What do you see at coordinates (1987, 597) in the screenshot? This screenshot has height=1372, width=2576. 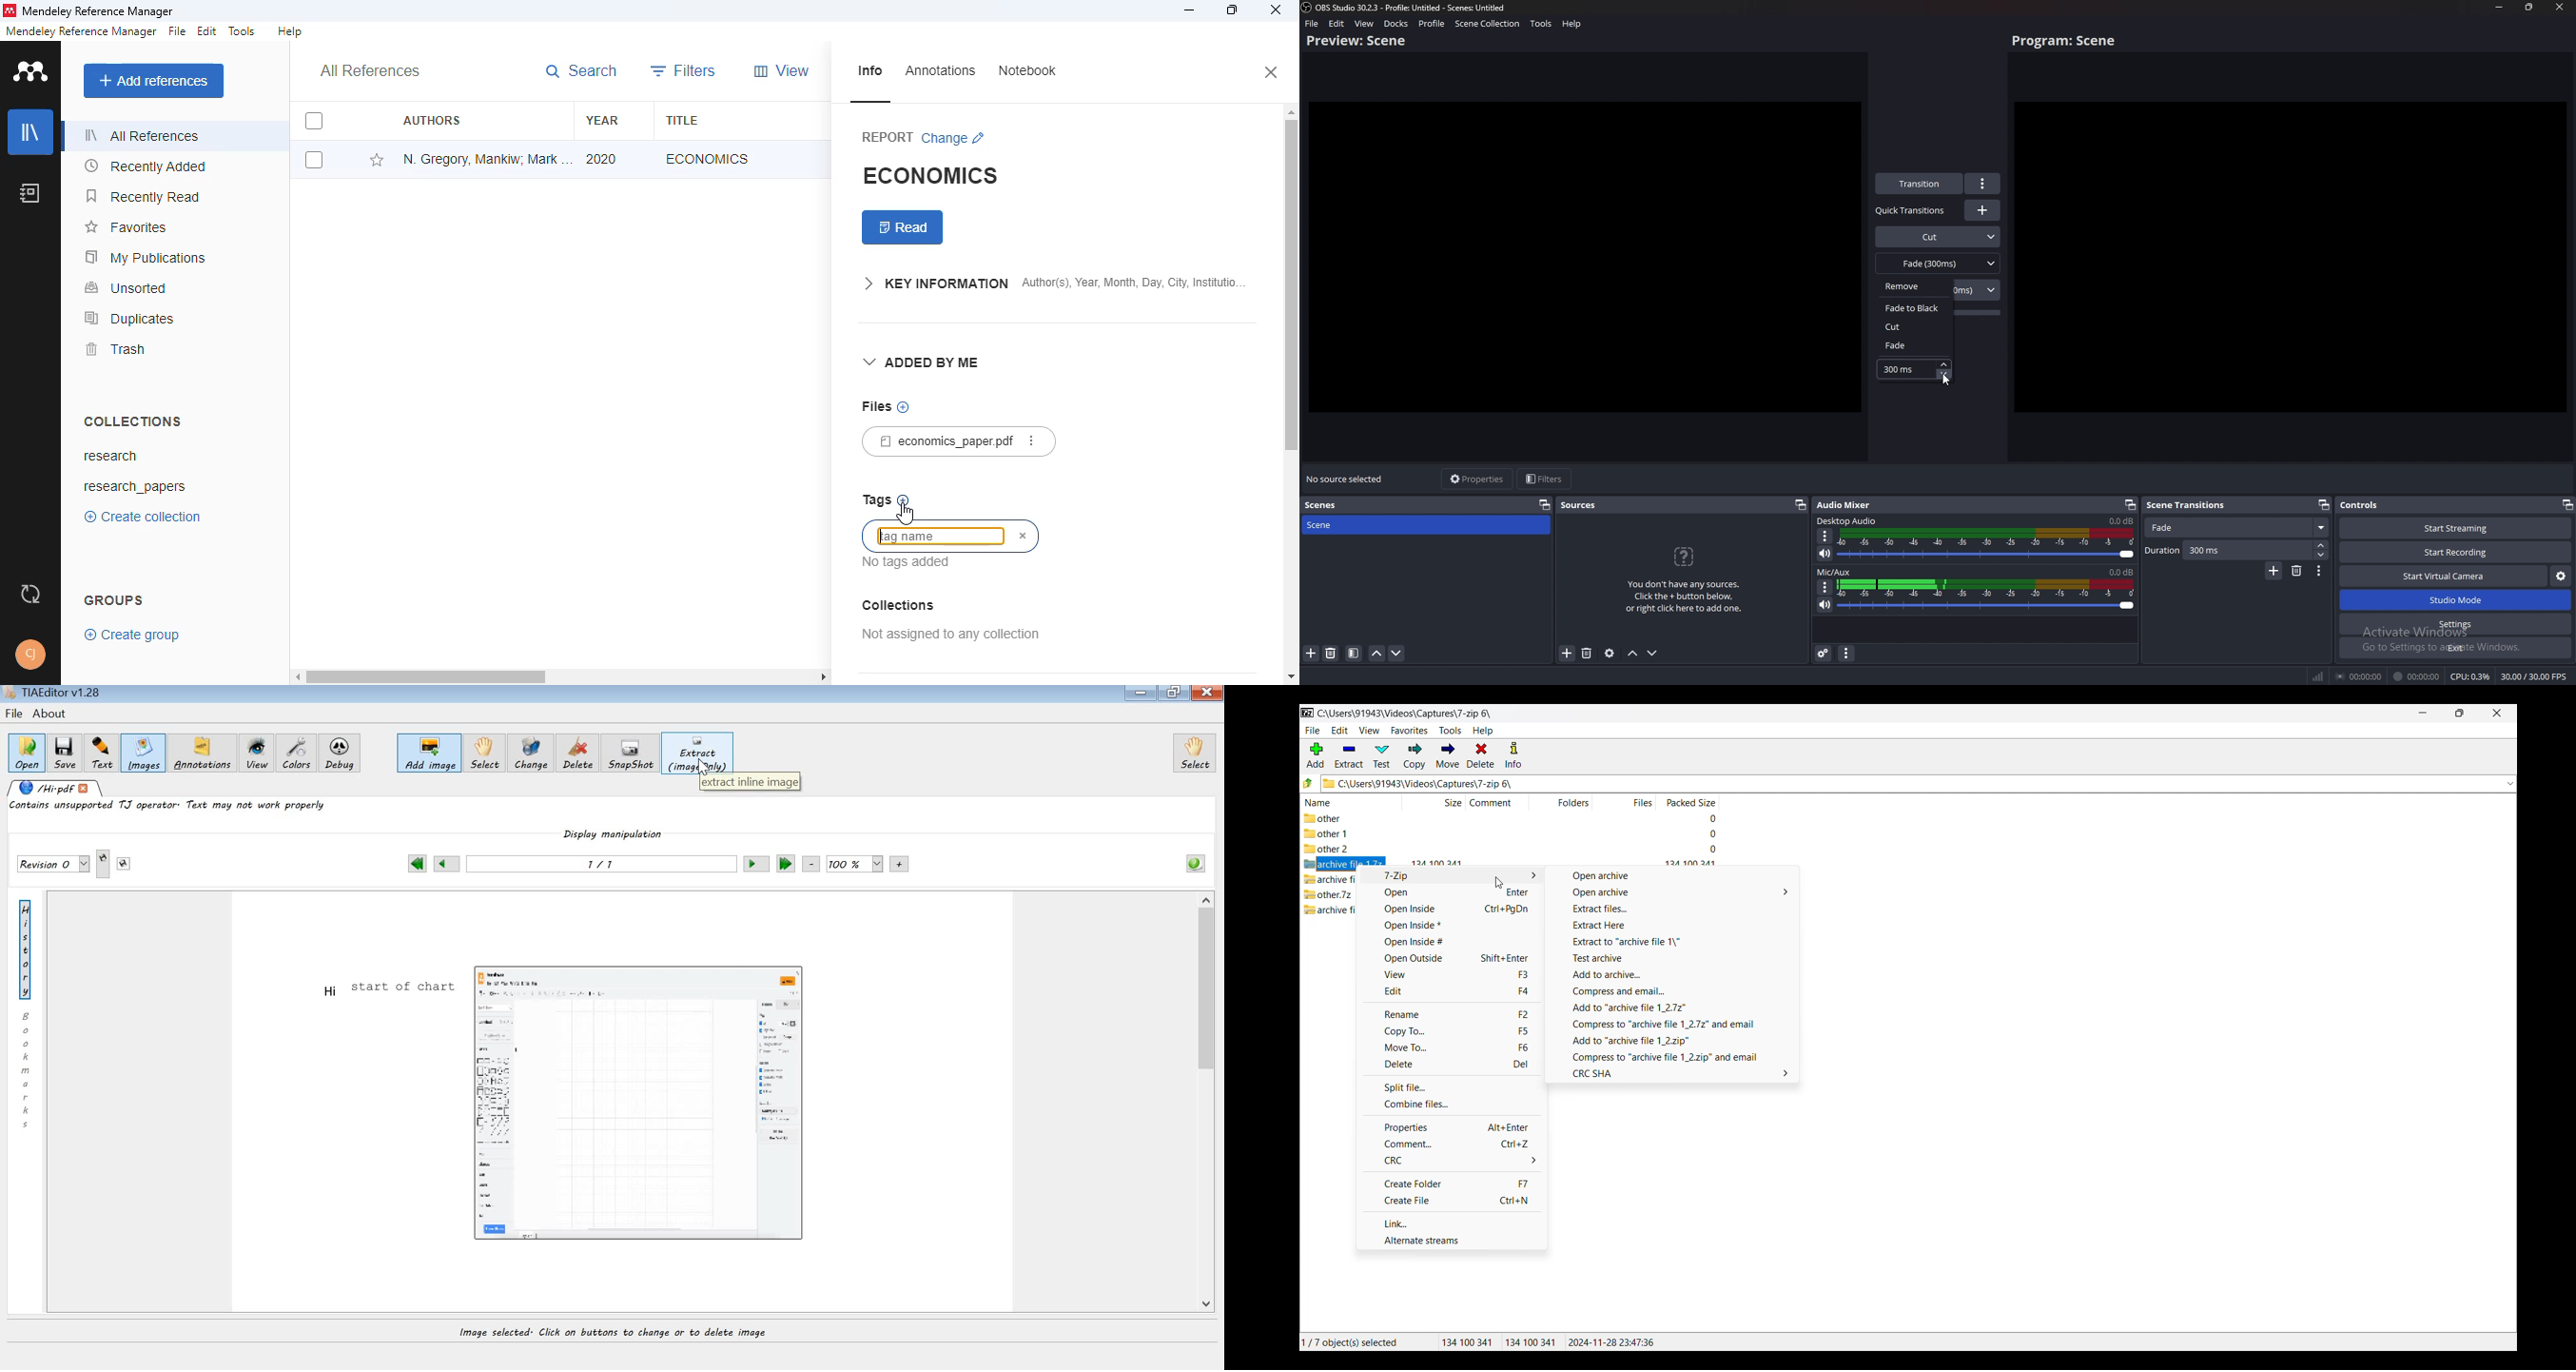 I see `mic/aux sound bar` at bounding box center [1987, 597].